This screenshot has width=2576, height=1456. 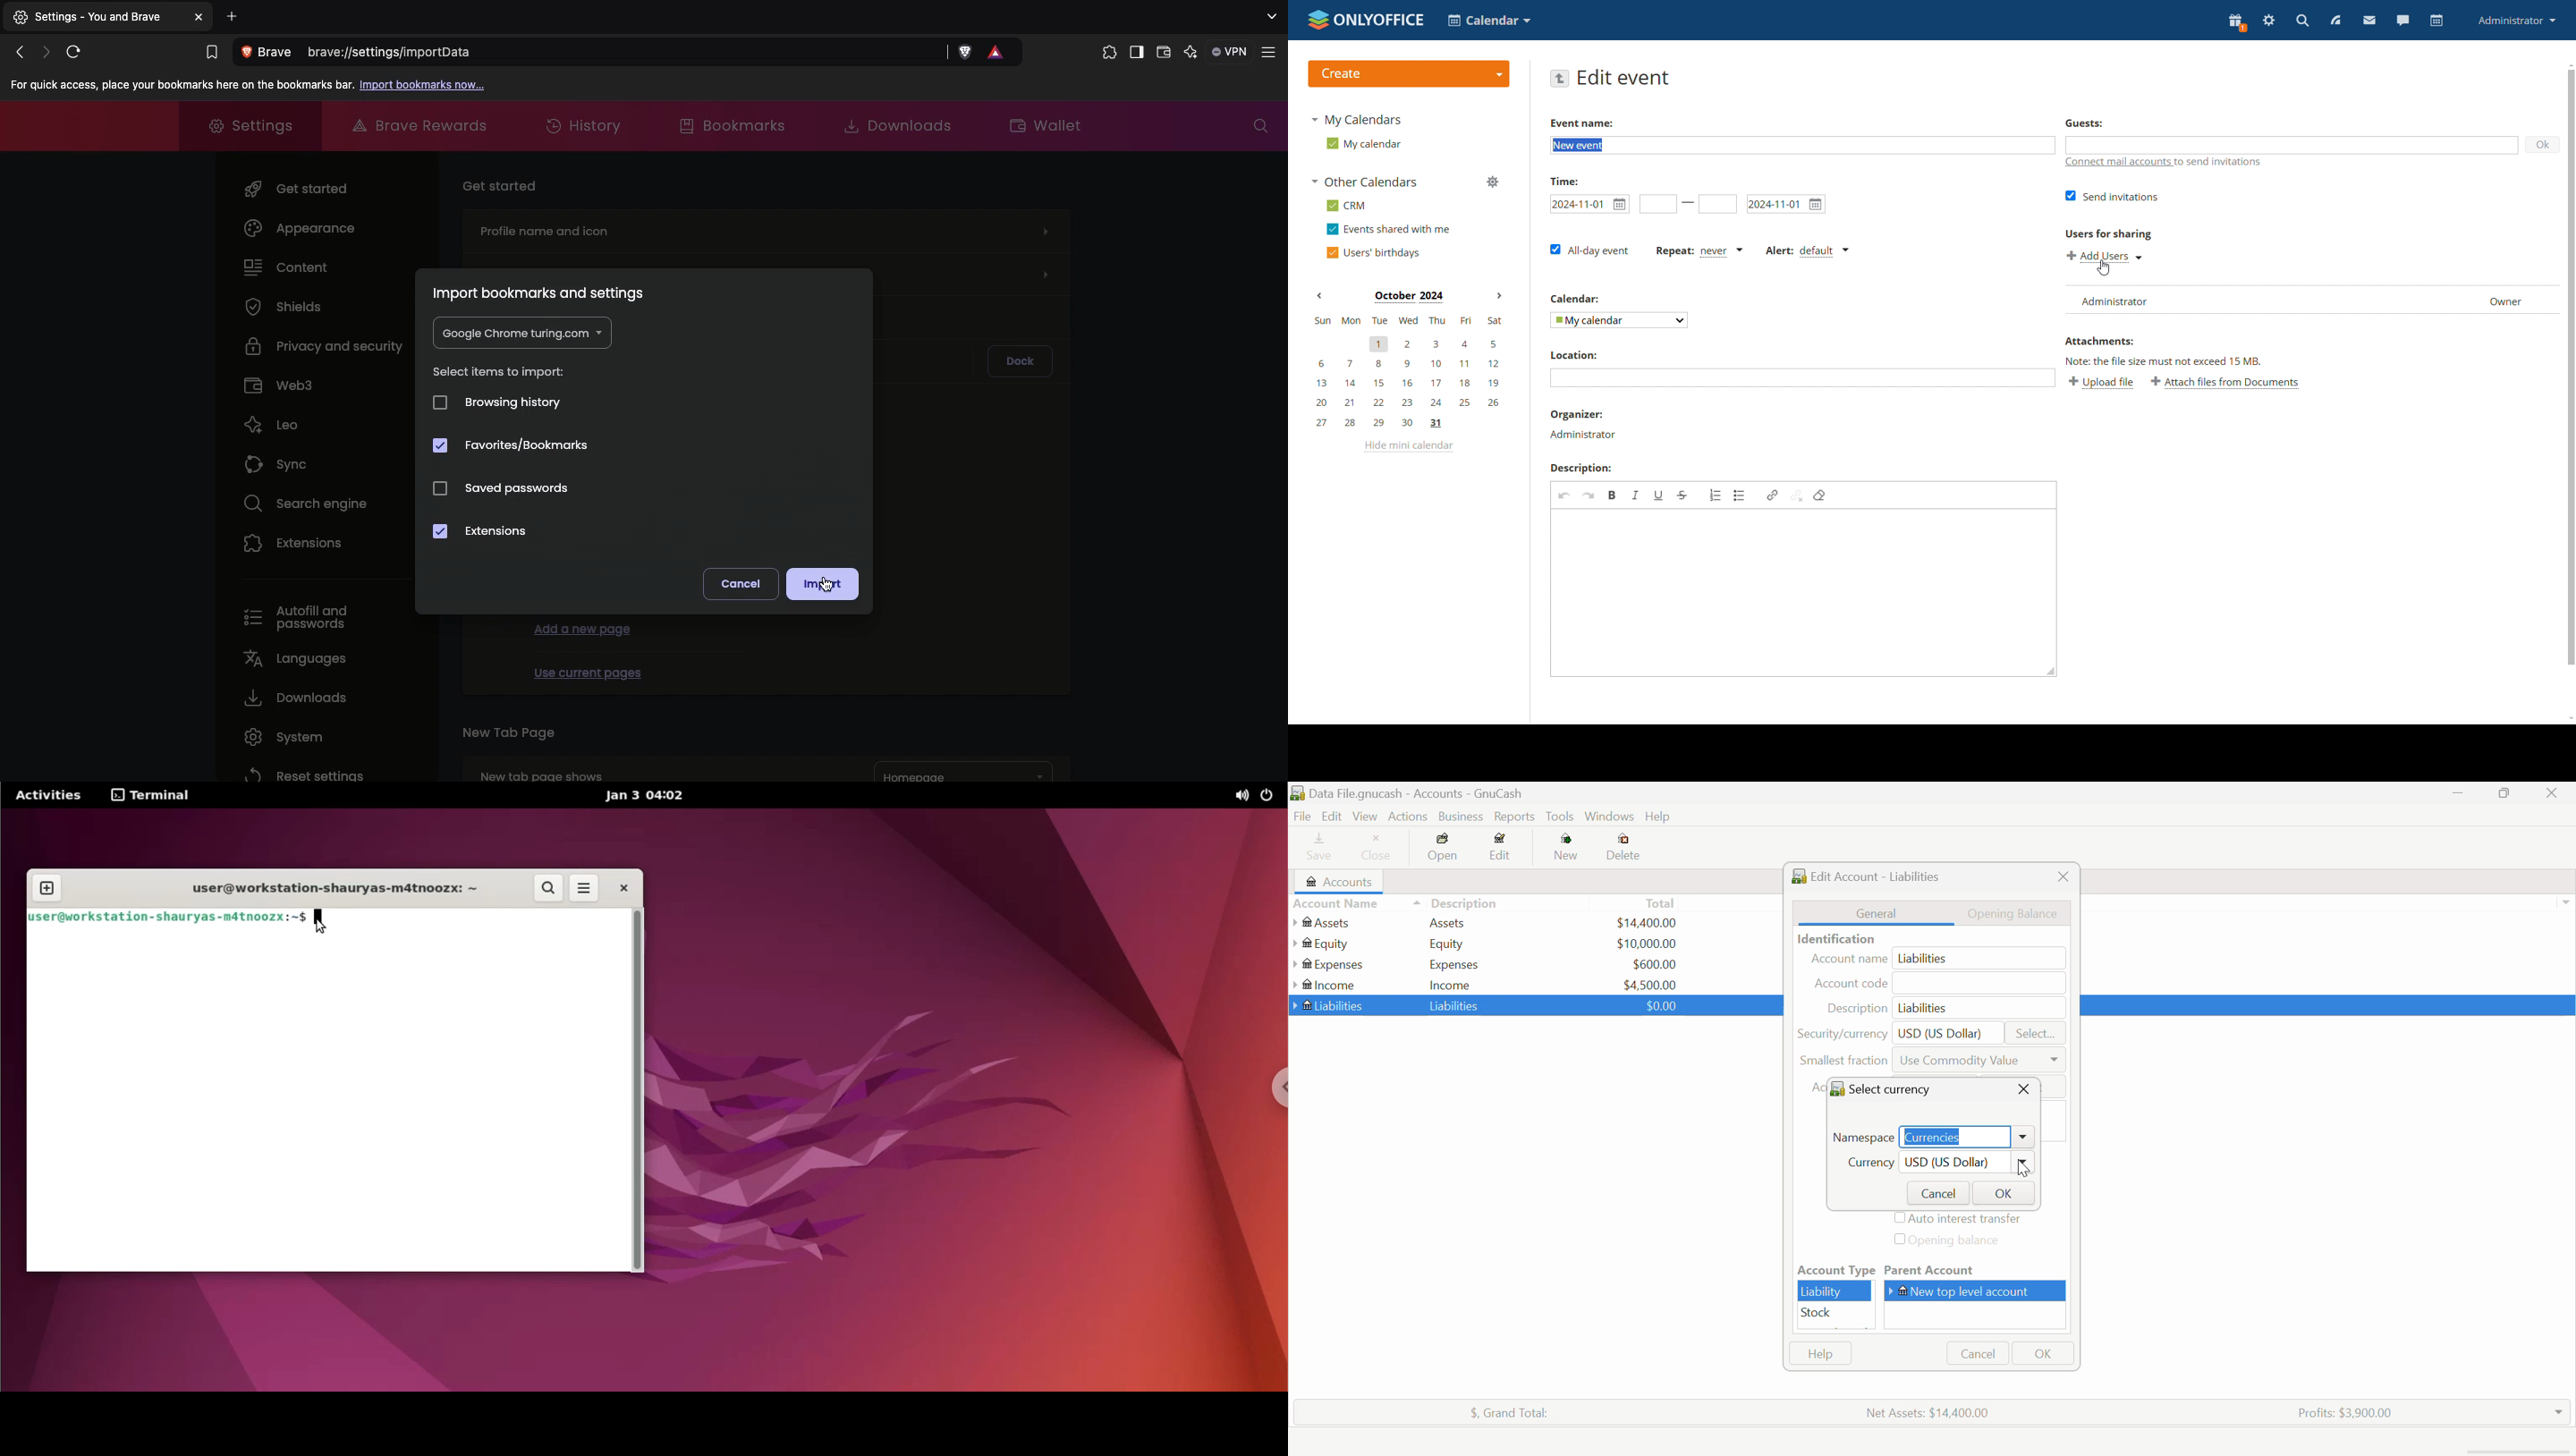 What do you see at coordinates (1959, 1242) in the screenshot?
I see `Opening balance` at bounding box center [1959, 1242].